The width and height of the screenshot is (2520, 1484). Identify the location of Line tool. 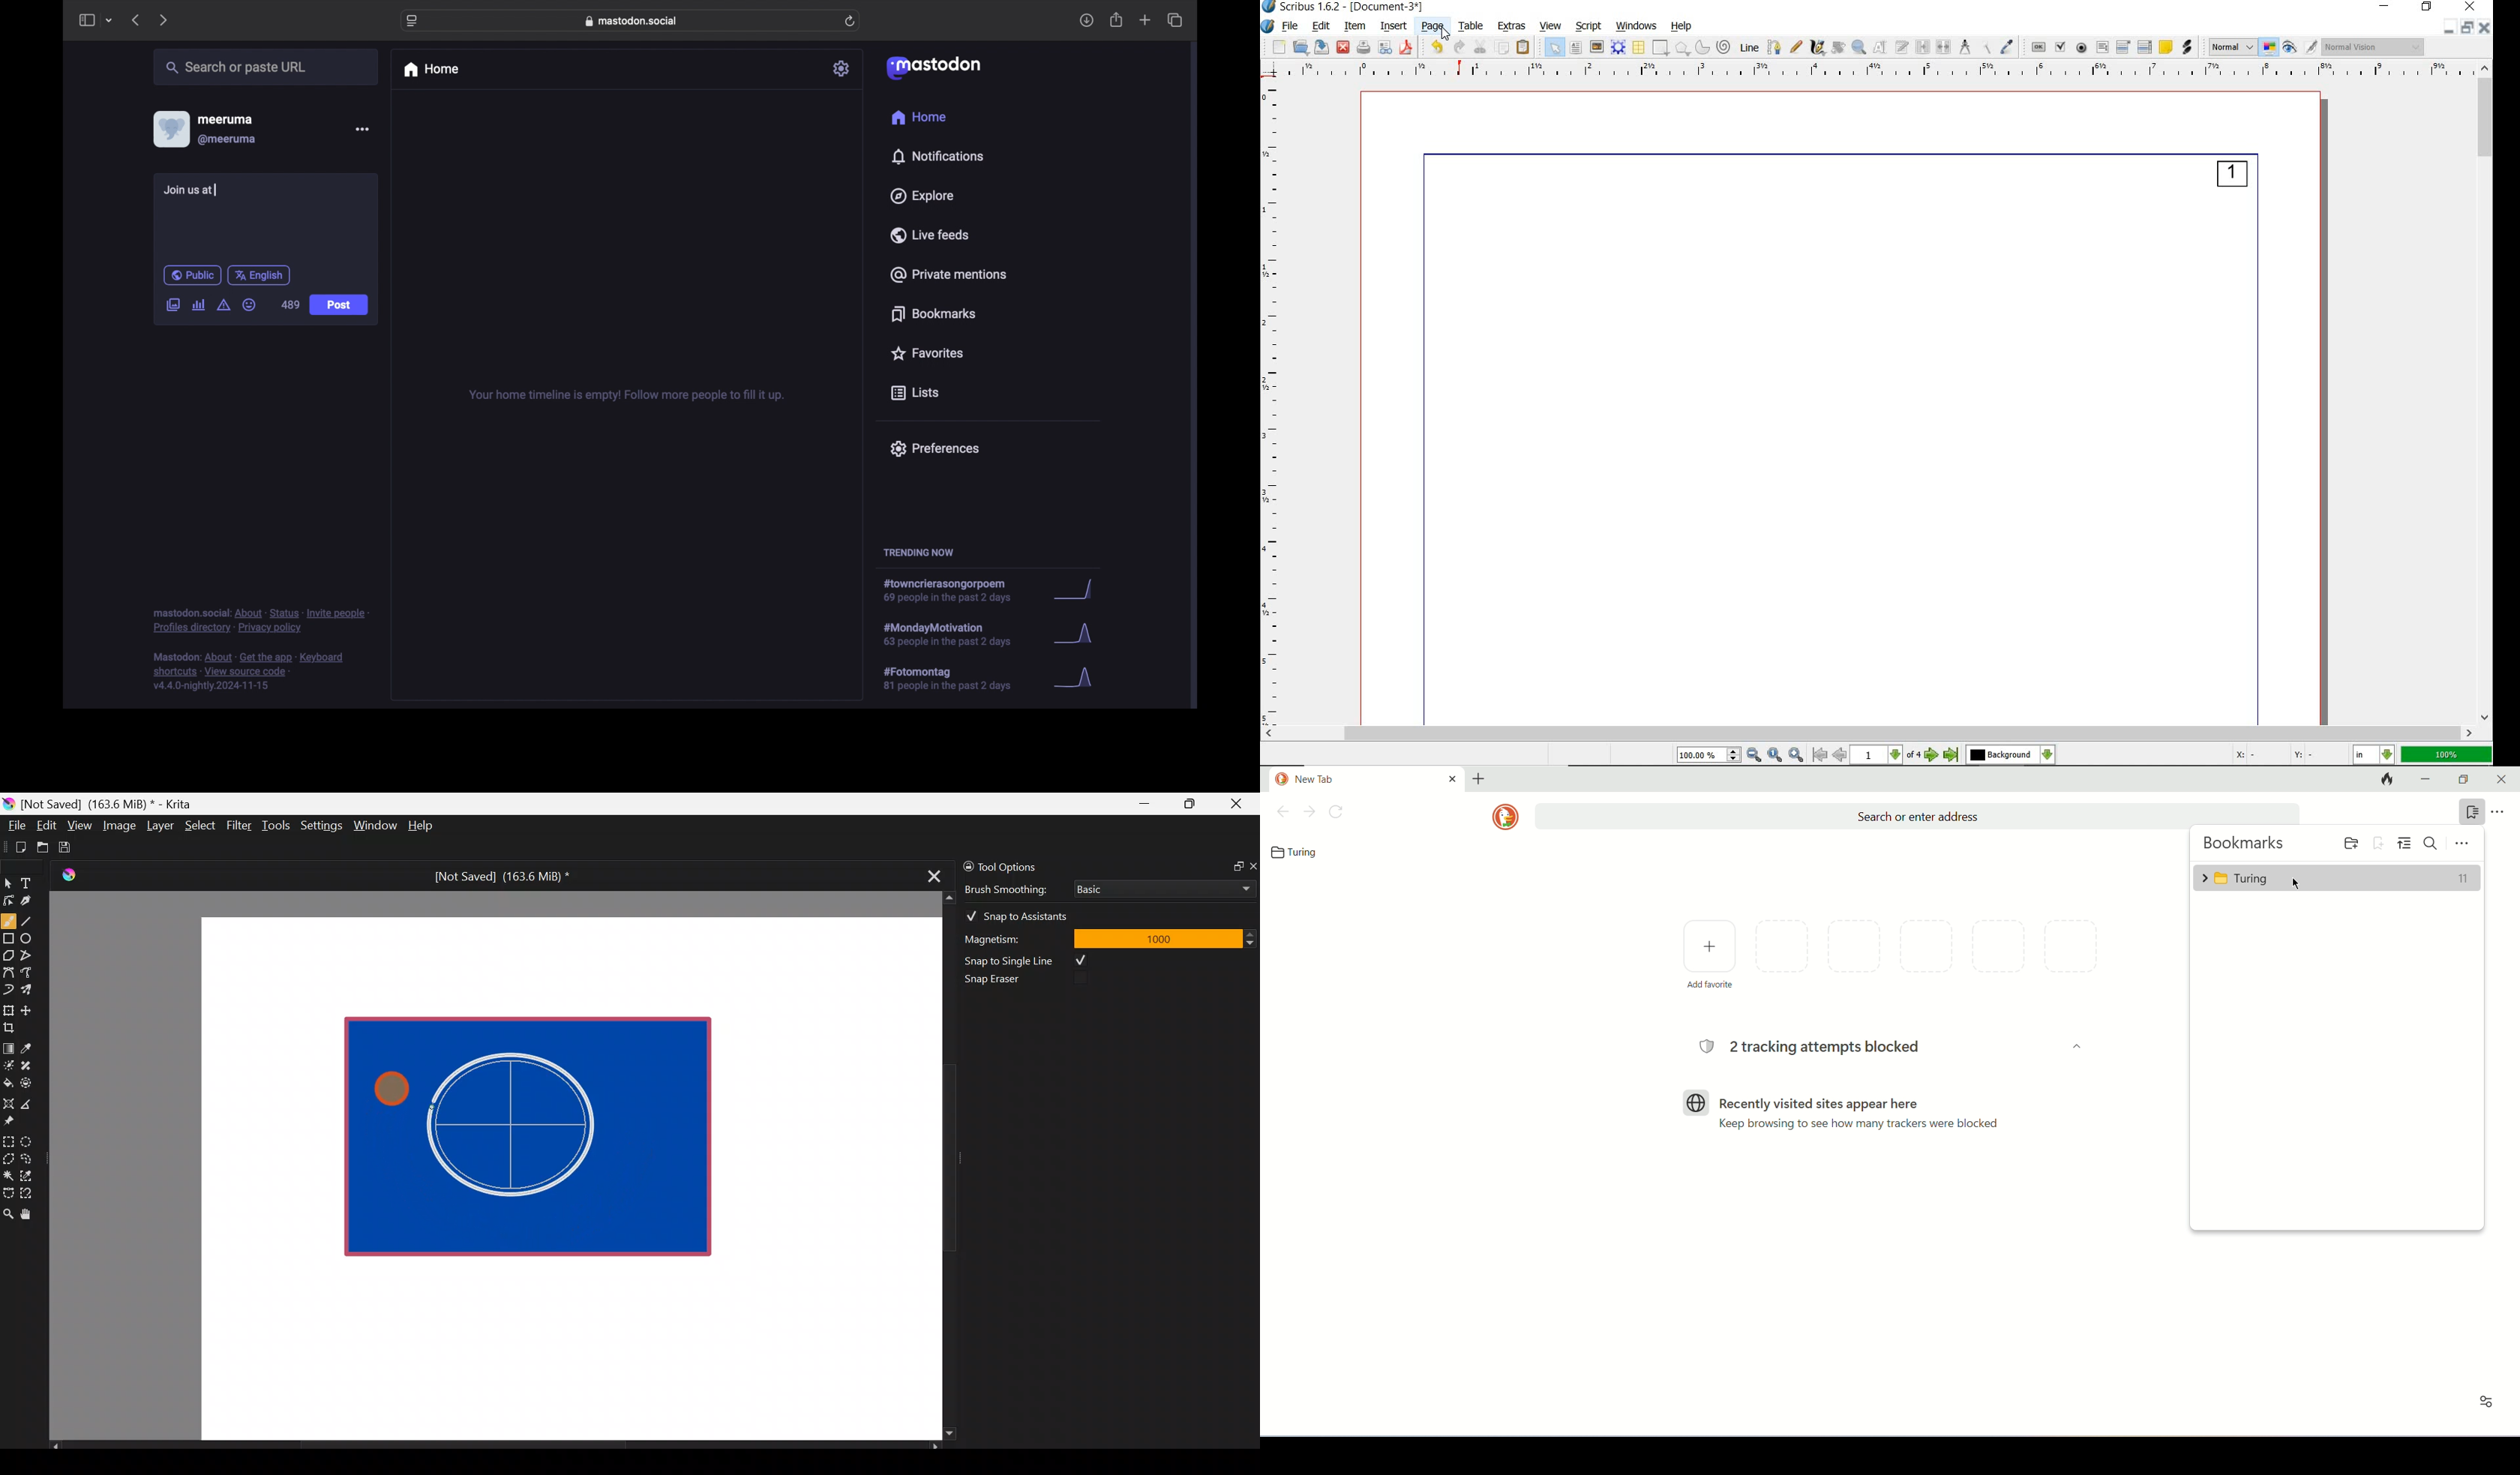
(35, 920).